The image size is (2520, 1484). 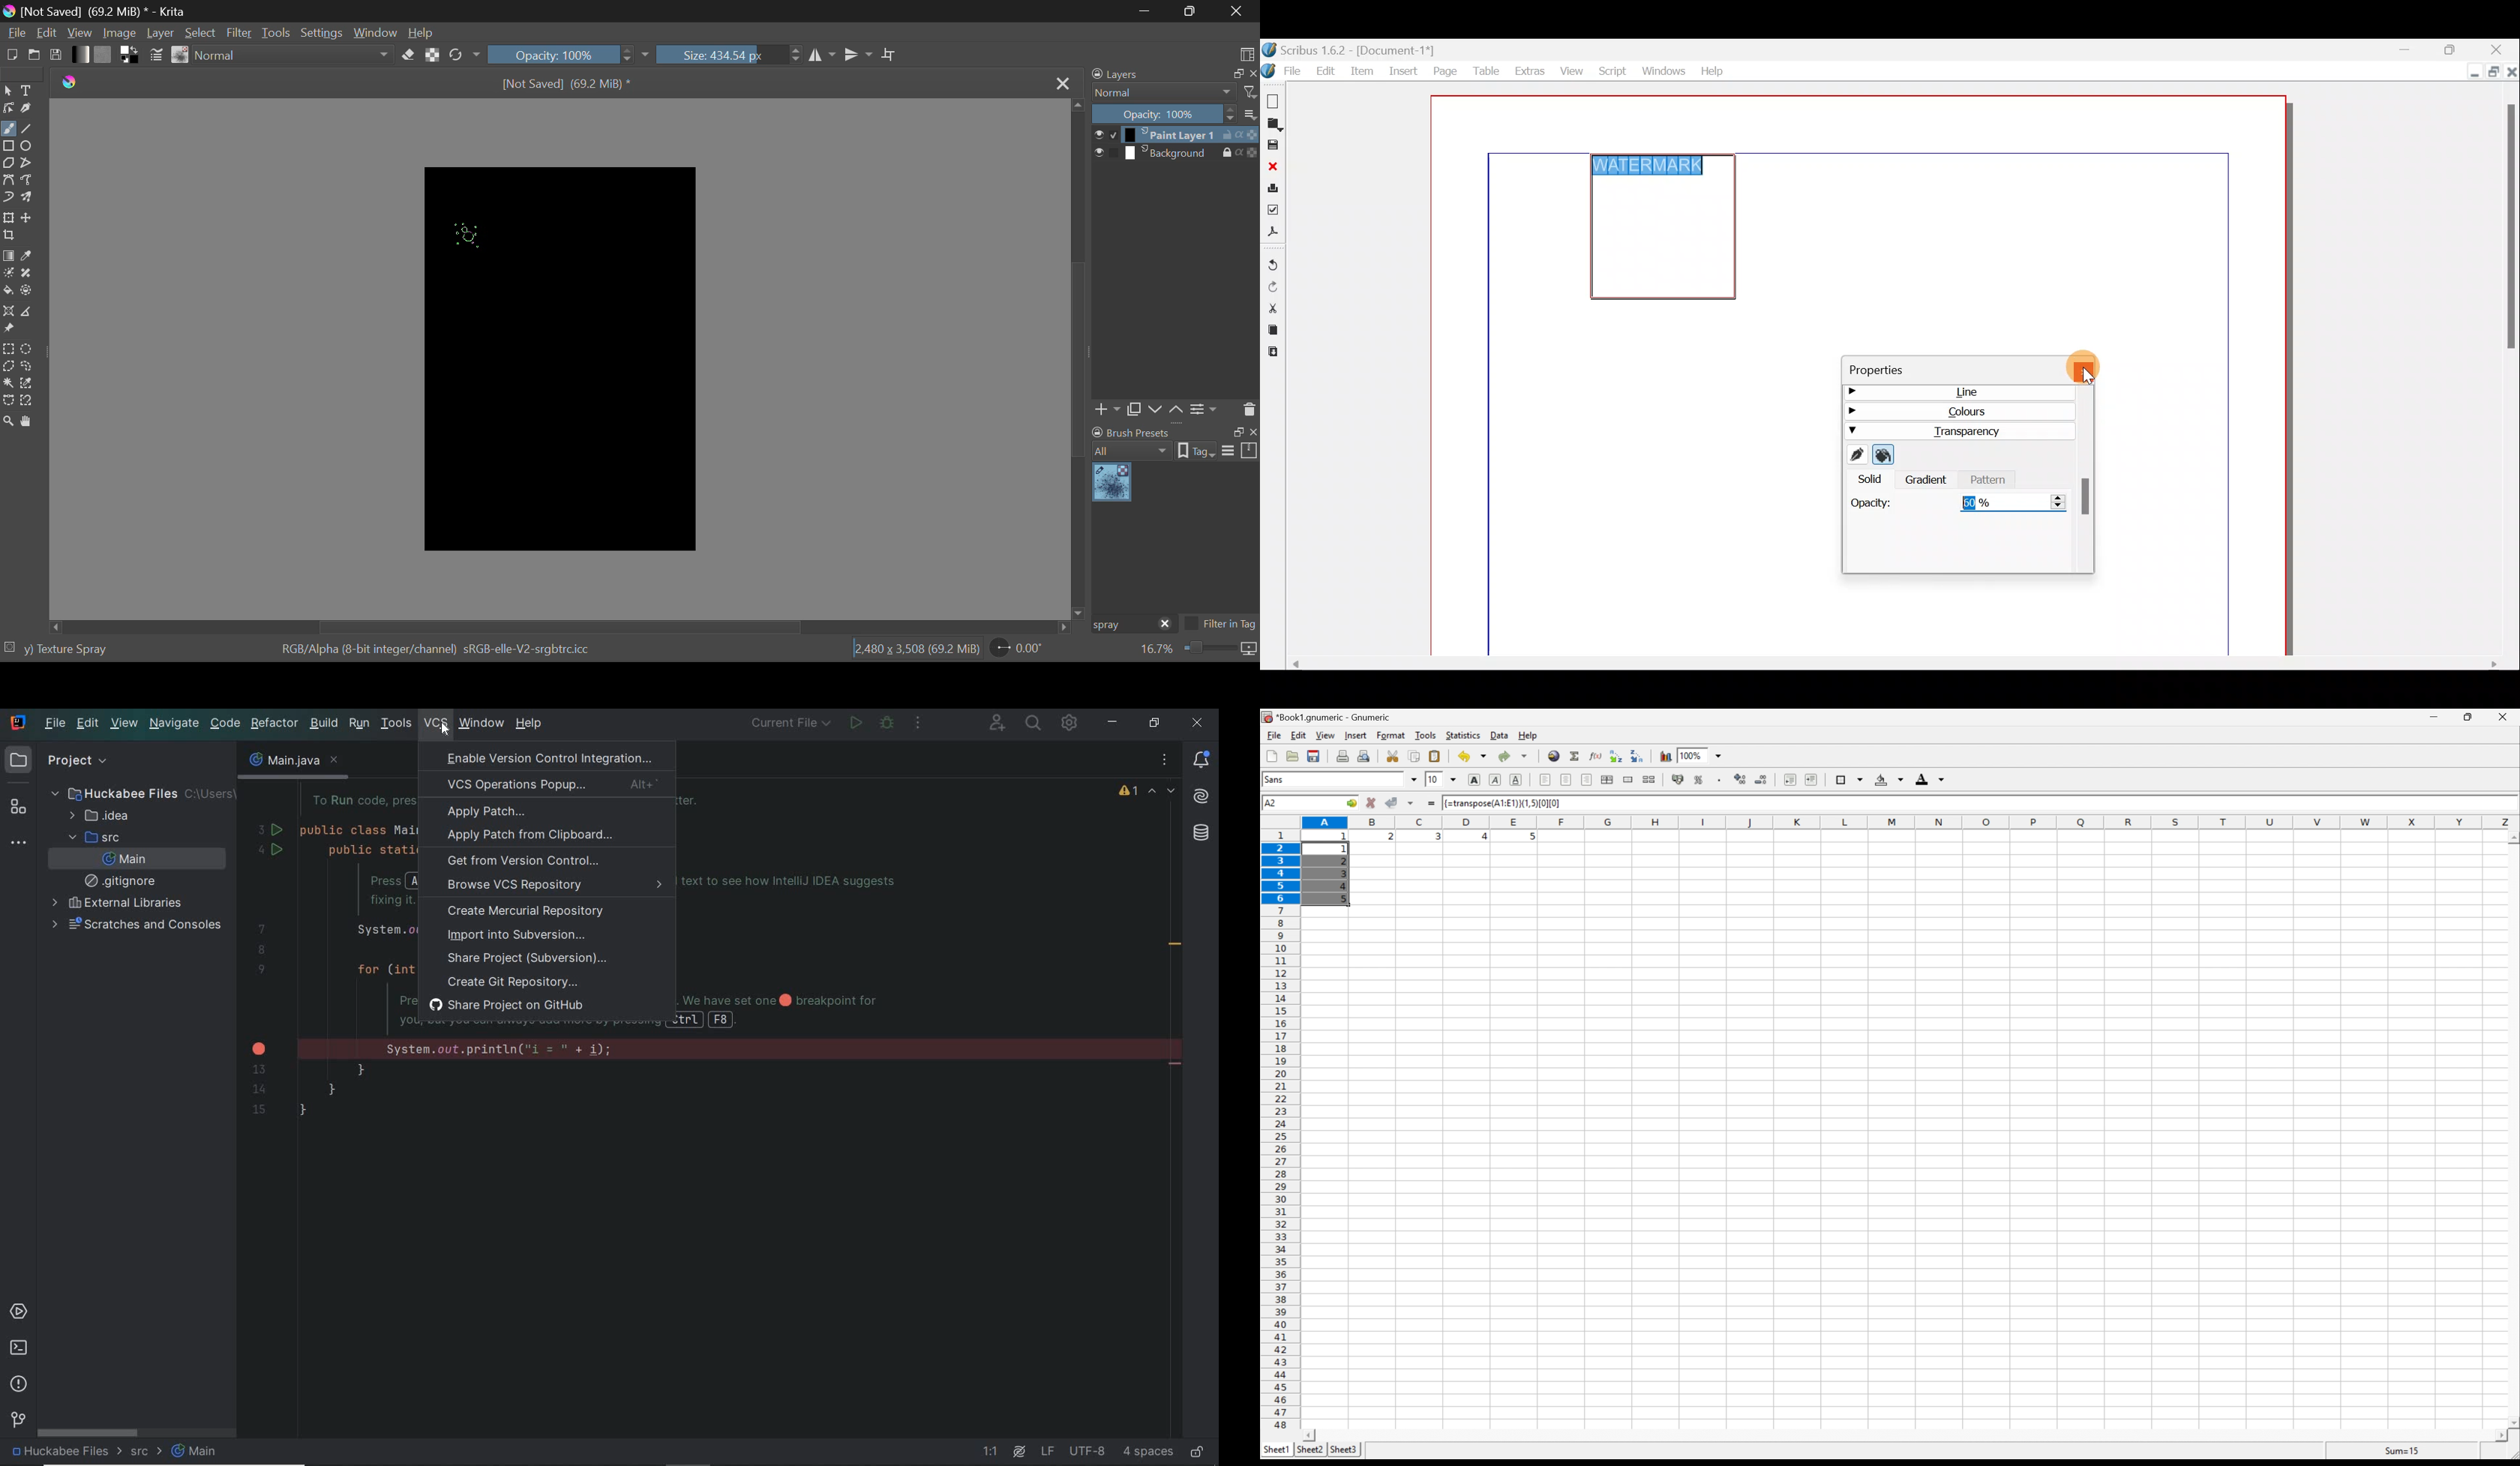 What do you see at coordinates (466, 232) in the screenshot?
I see `Click Cursor Position` at bounding box center [466, 232].